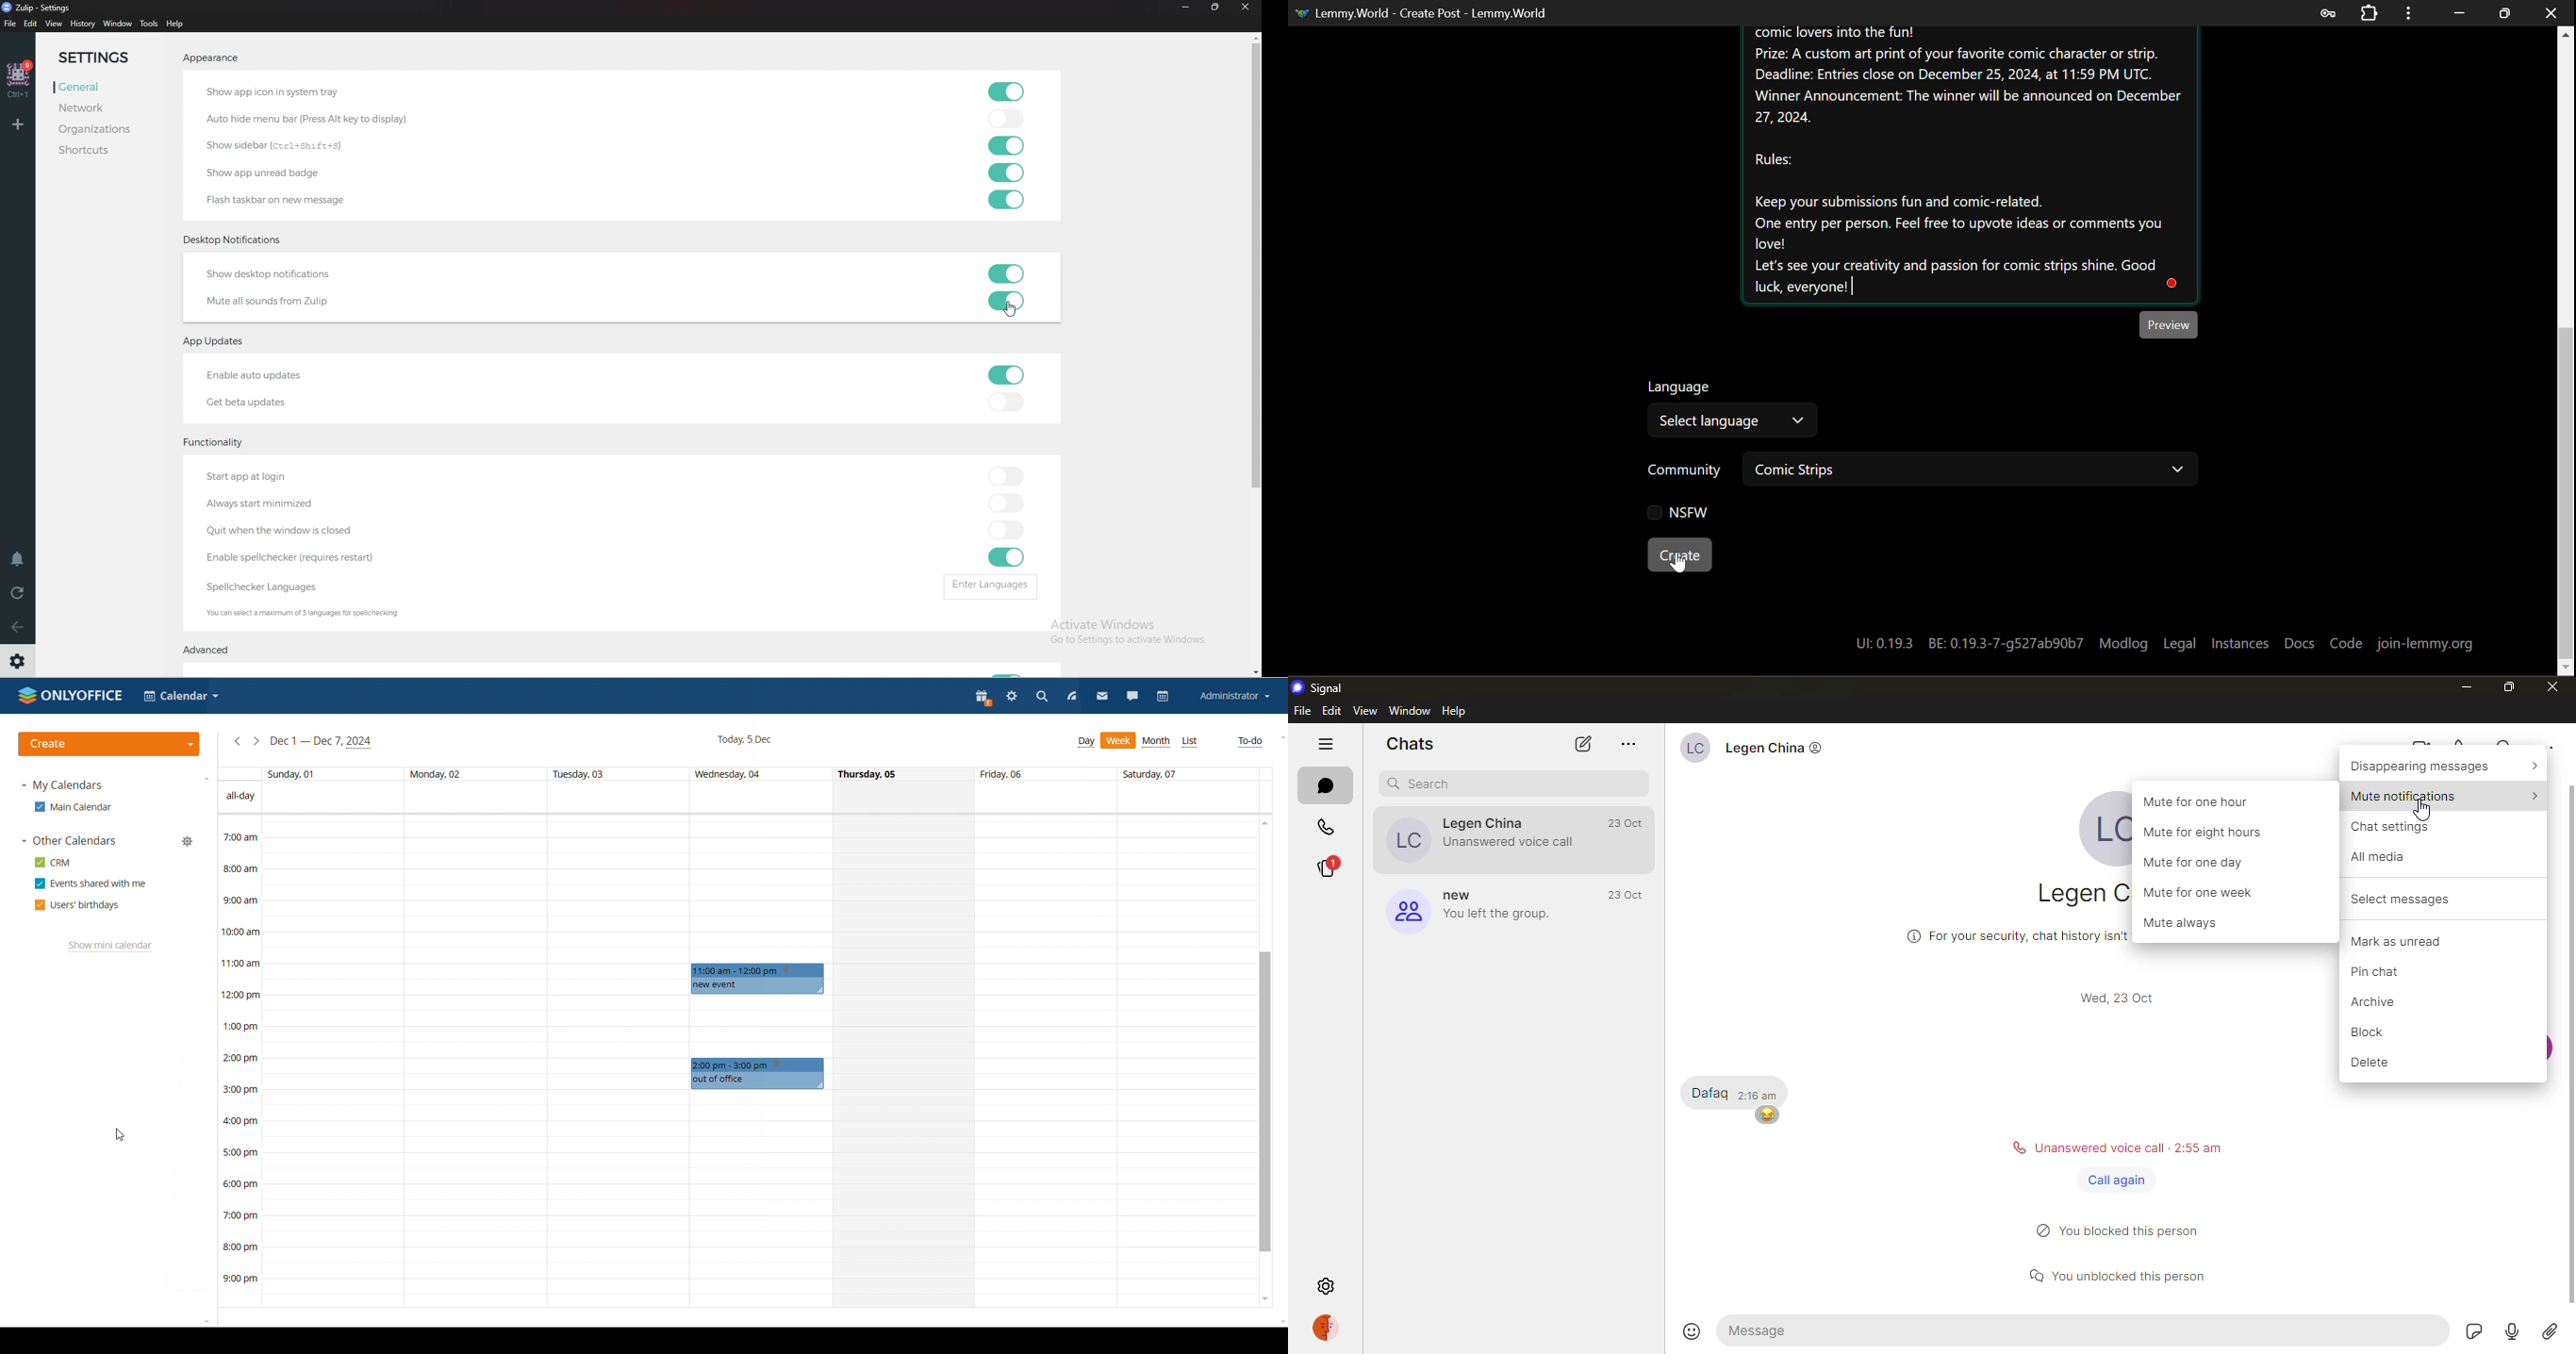  Describe the element at coordinates (1969, 471) in the screenshot. I see `Comic Strips` at that location.